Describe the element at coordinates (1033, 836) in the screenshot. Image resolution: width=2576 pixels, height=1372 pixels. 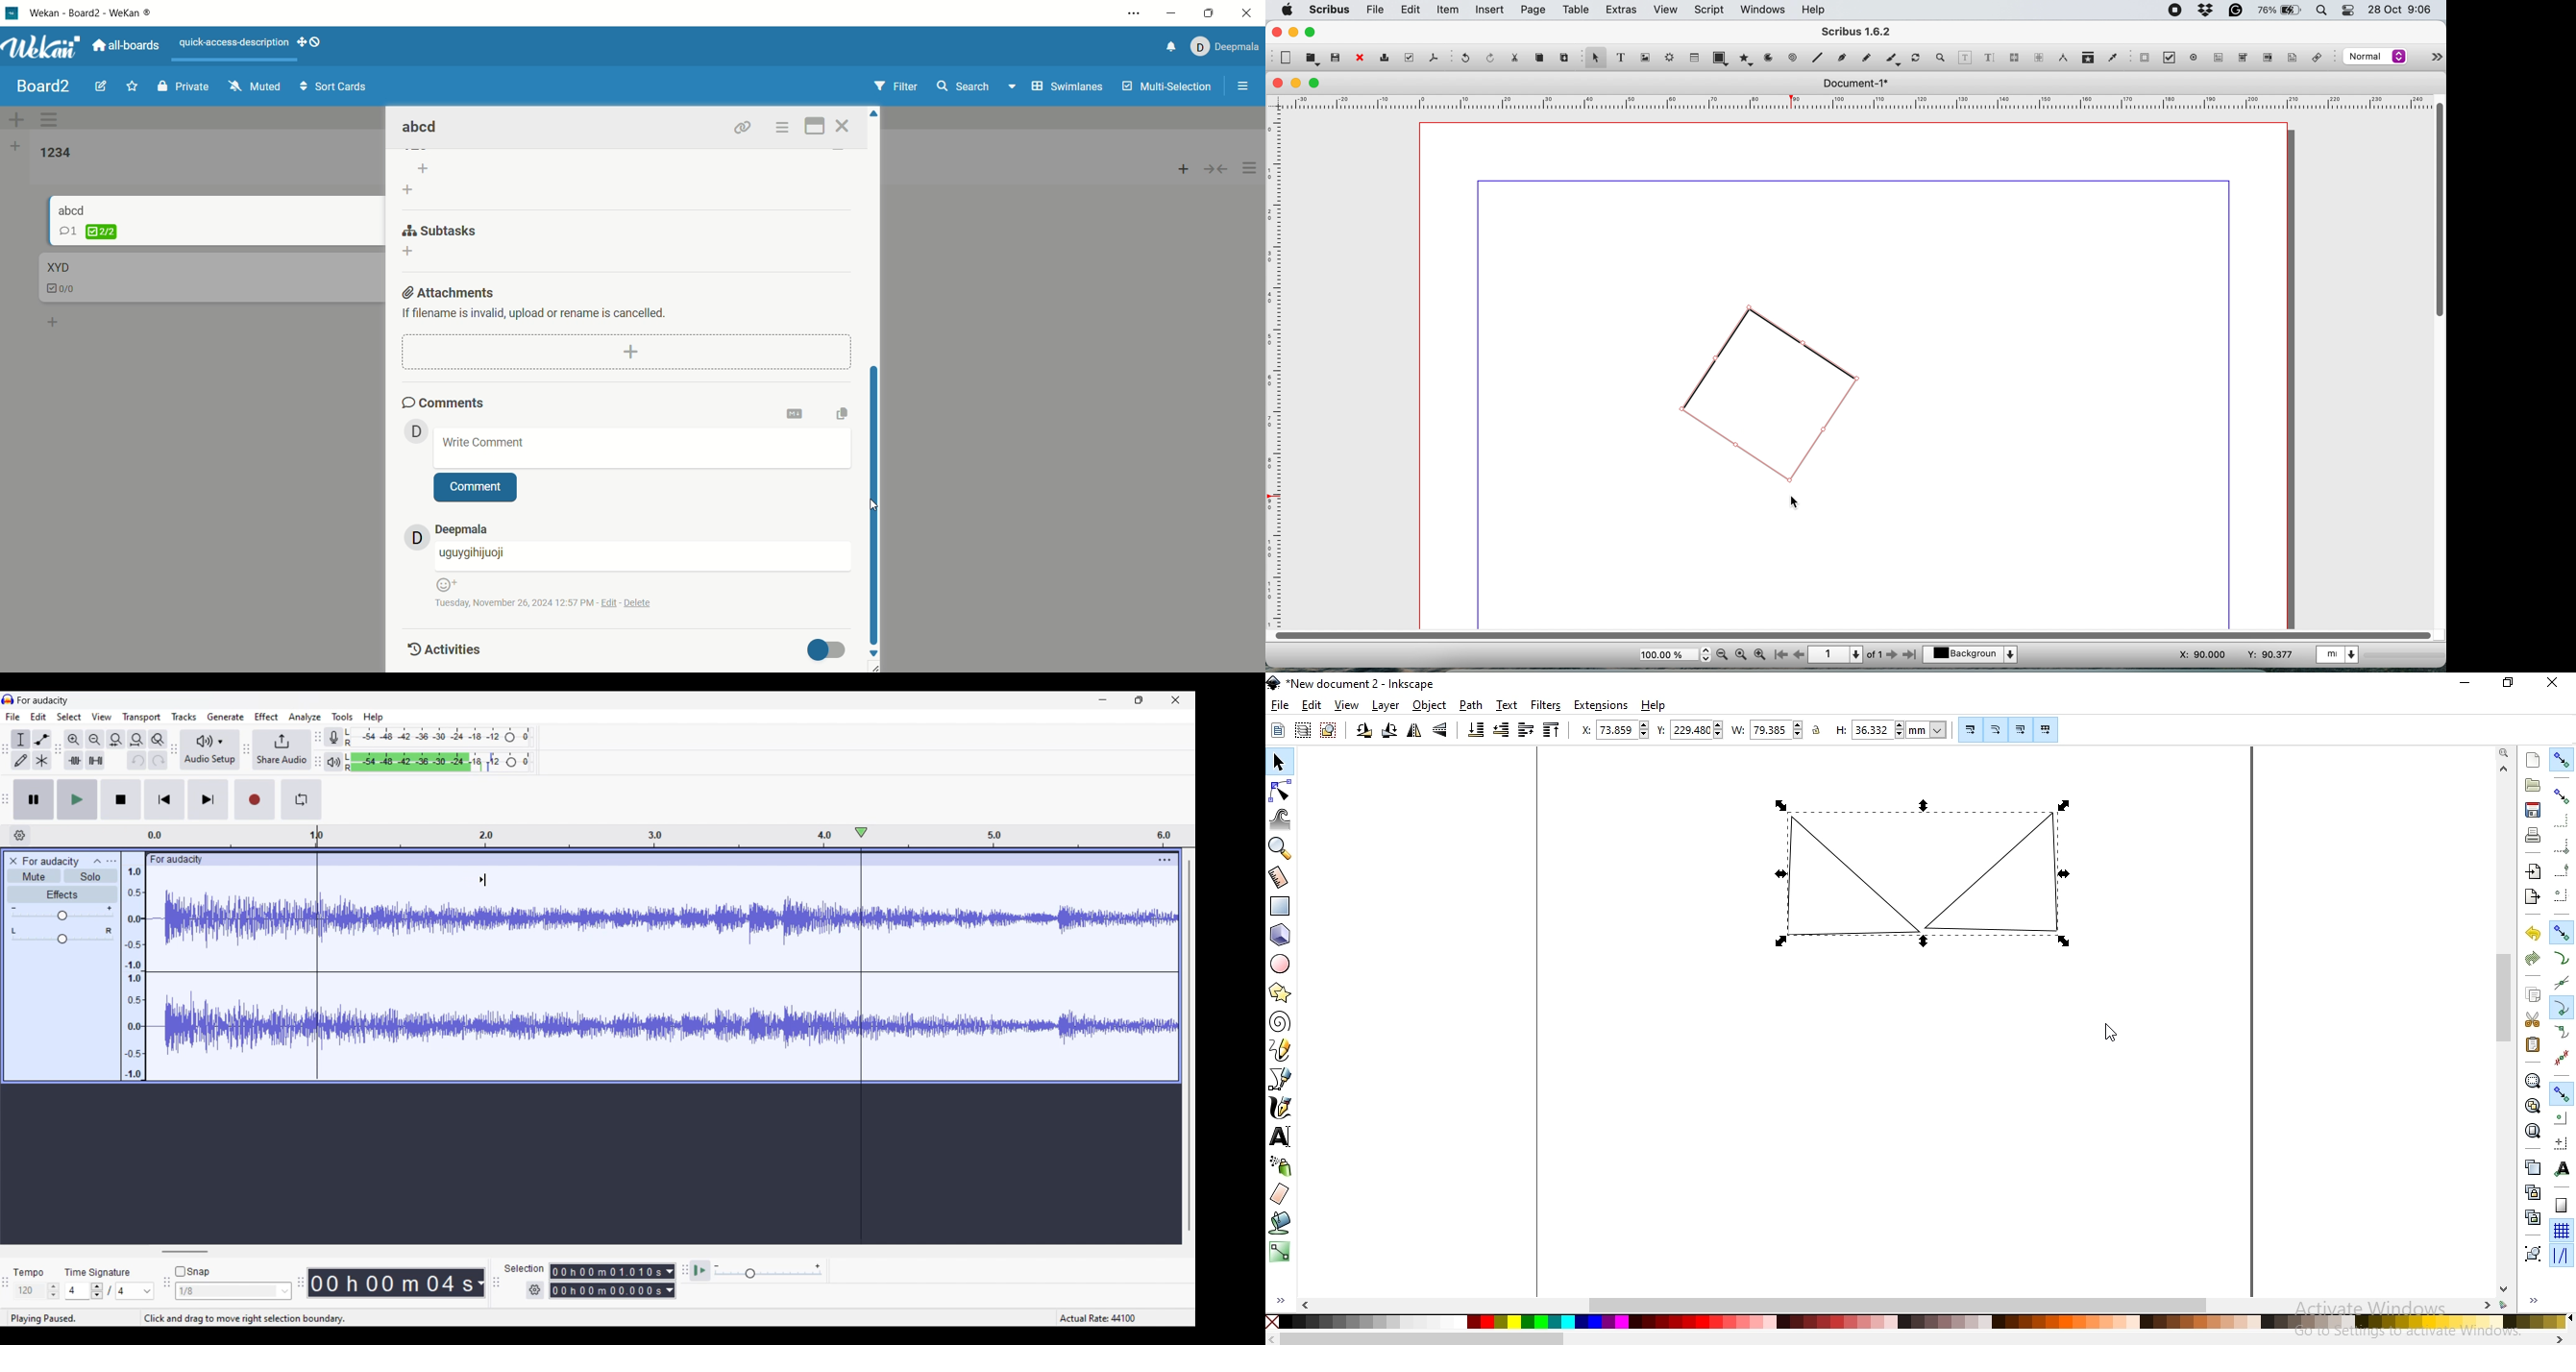
I see `Scale to measure length of track` at that location.